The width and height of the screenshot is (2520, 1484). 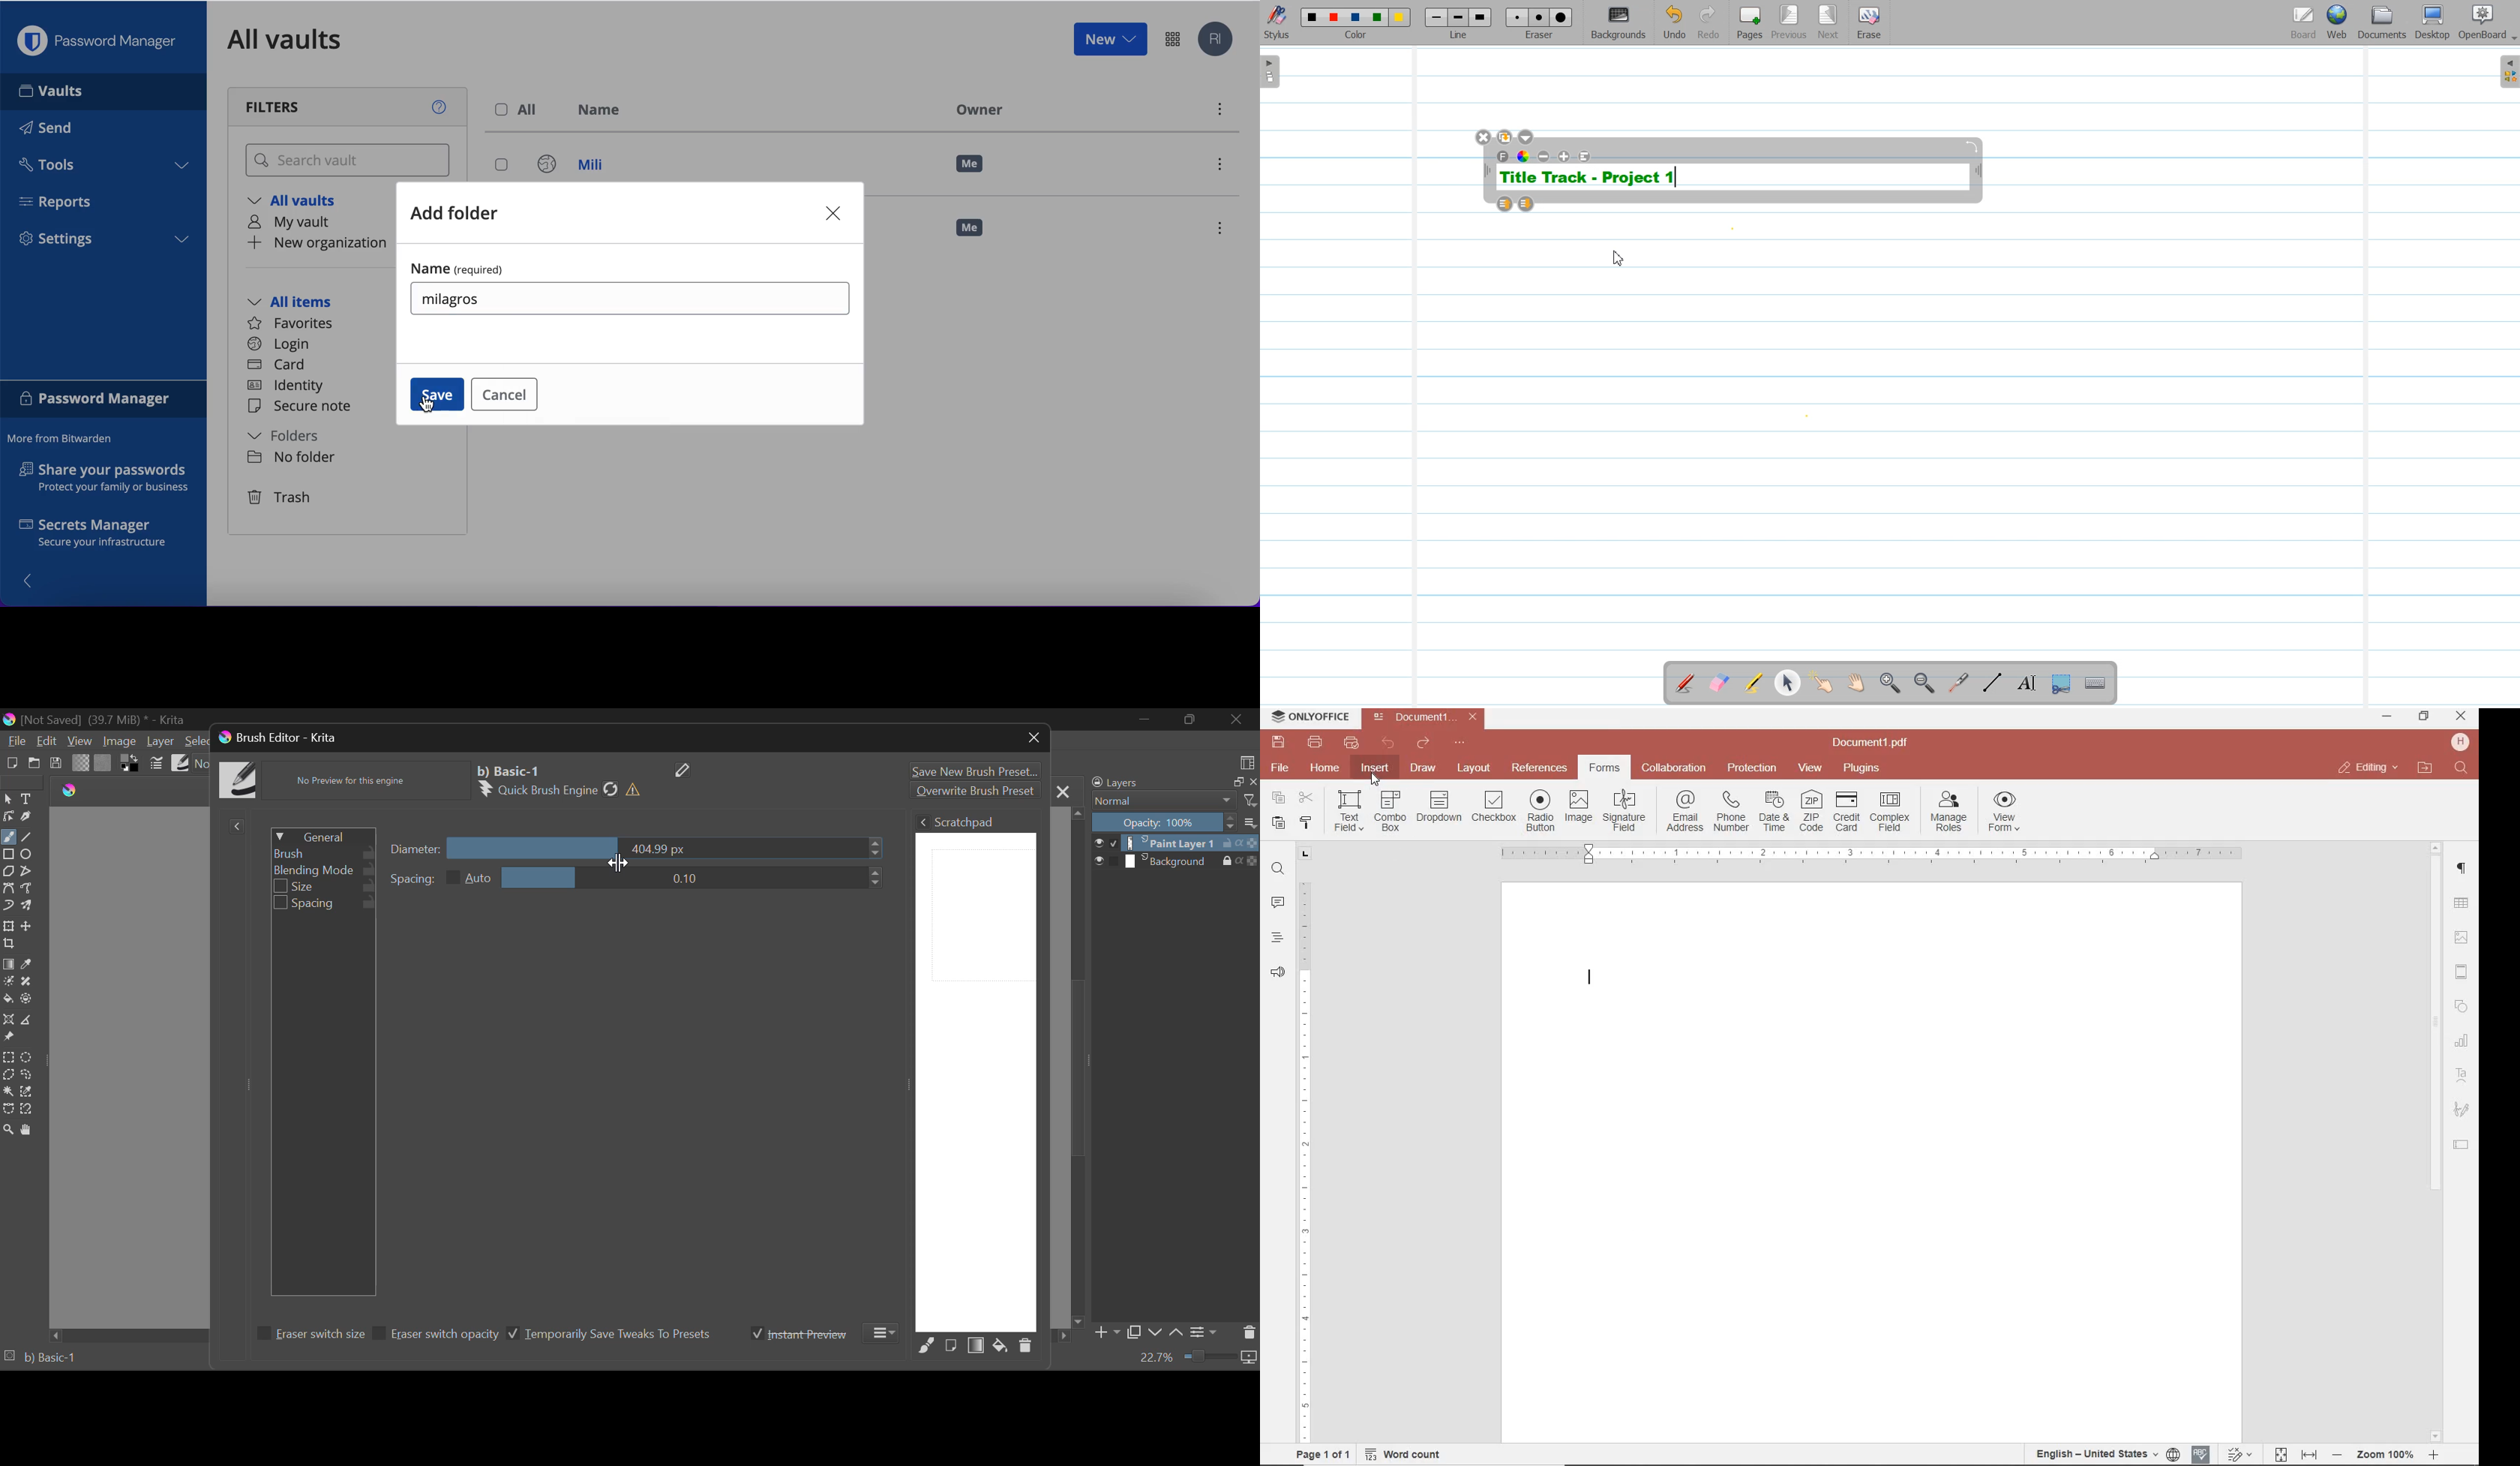 I want to click on insert email address, so click(x=1683, y=811).